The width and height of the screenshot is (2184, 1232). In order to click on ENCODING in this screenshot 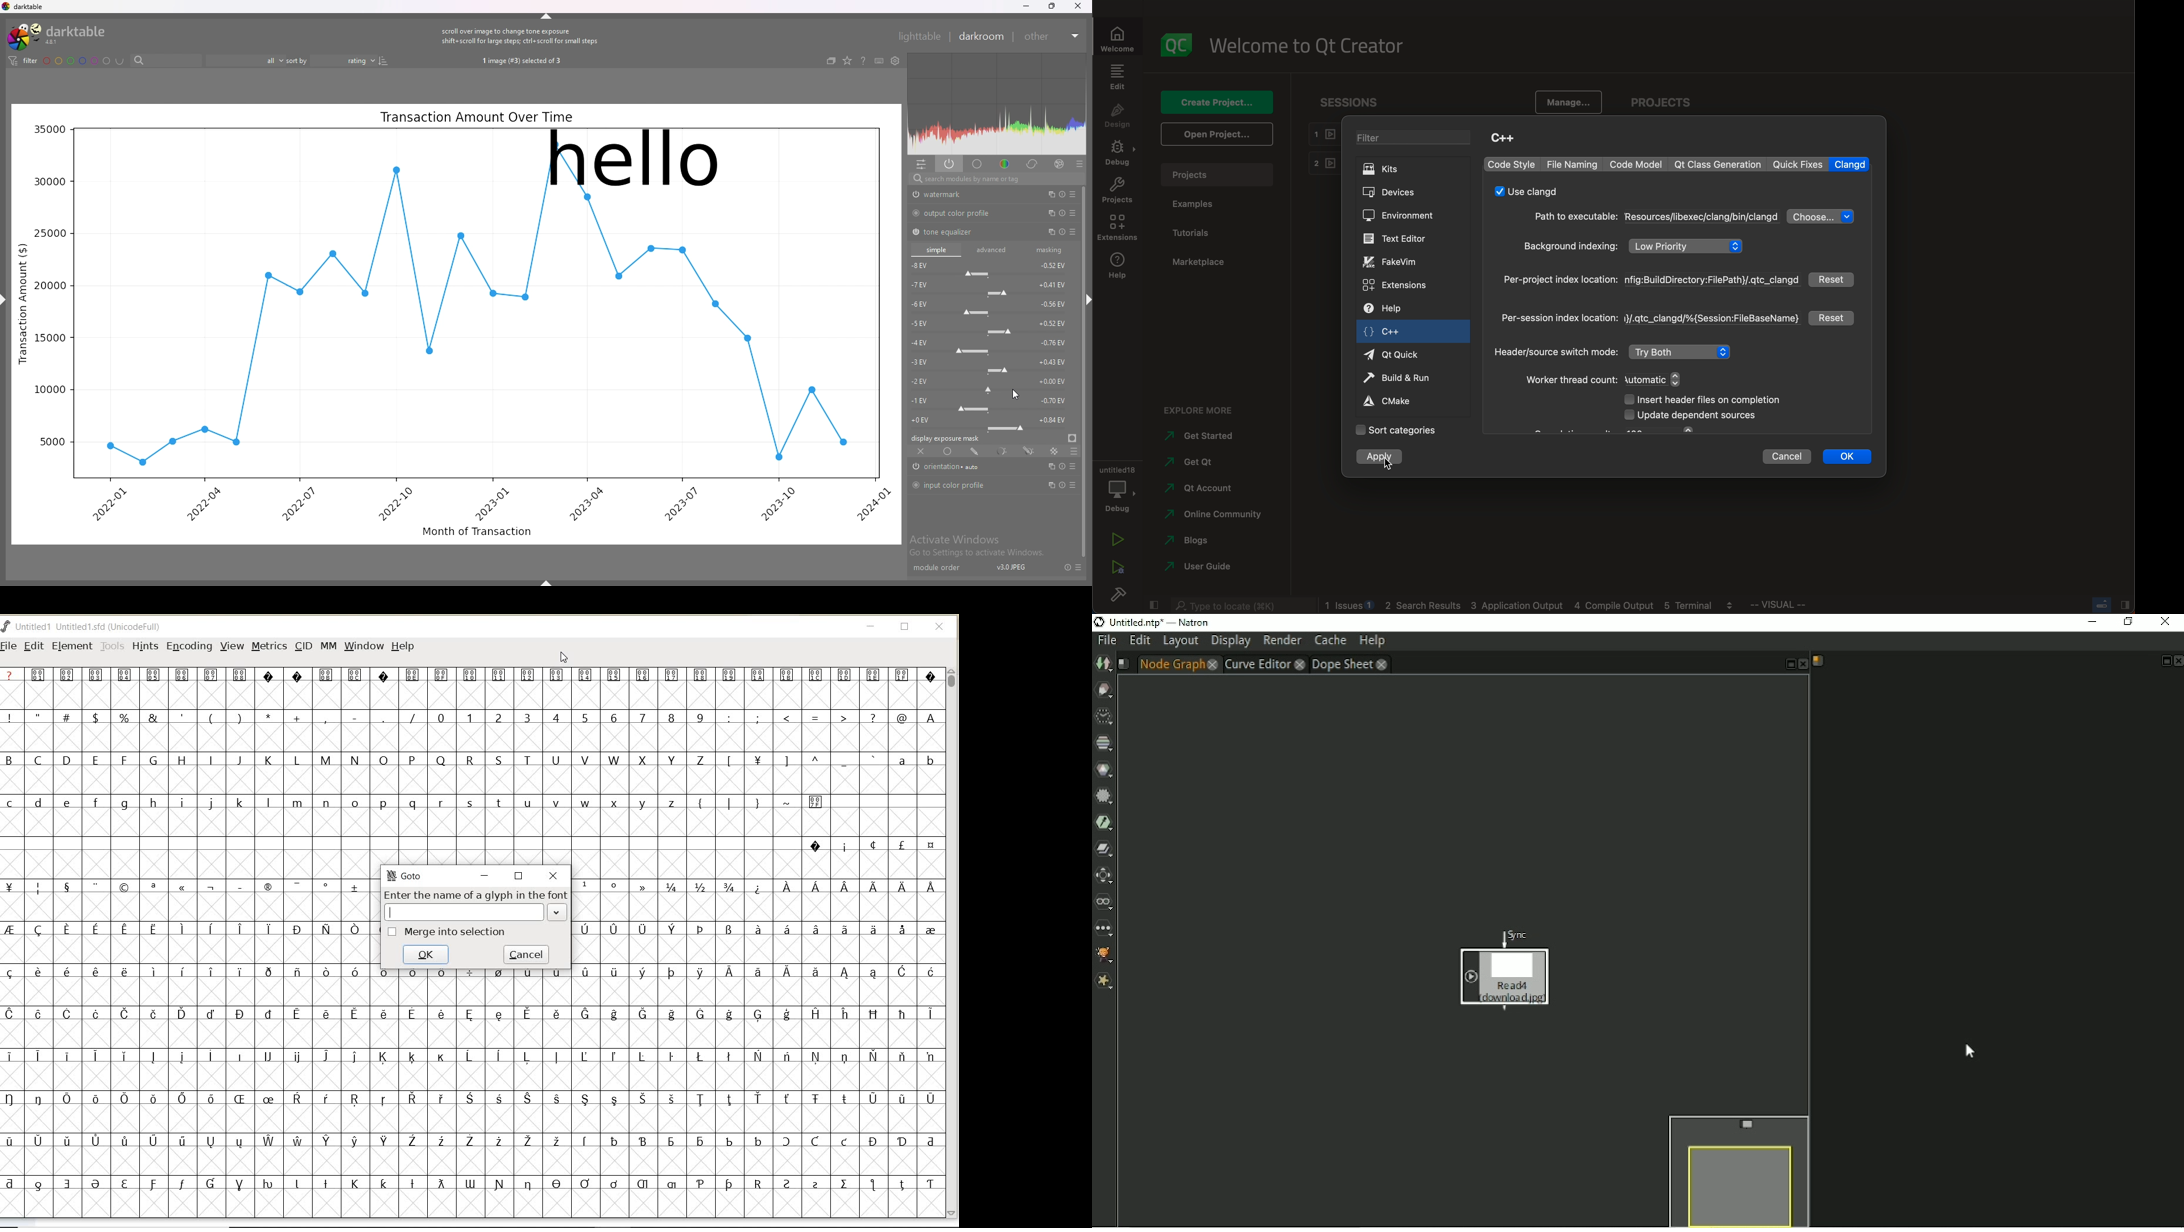, I will do `click(189, 647)`.